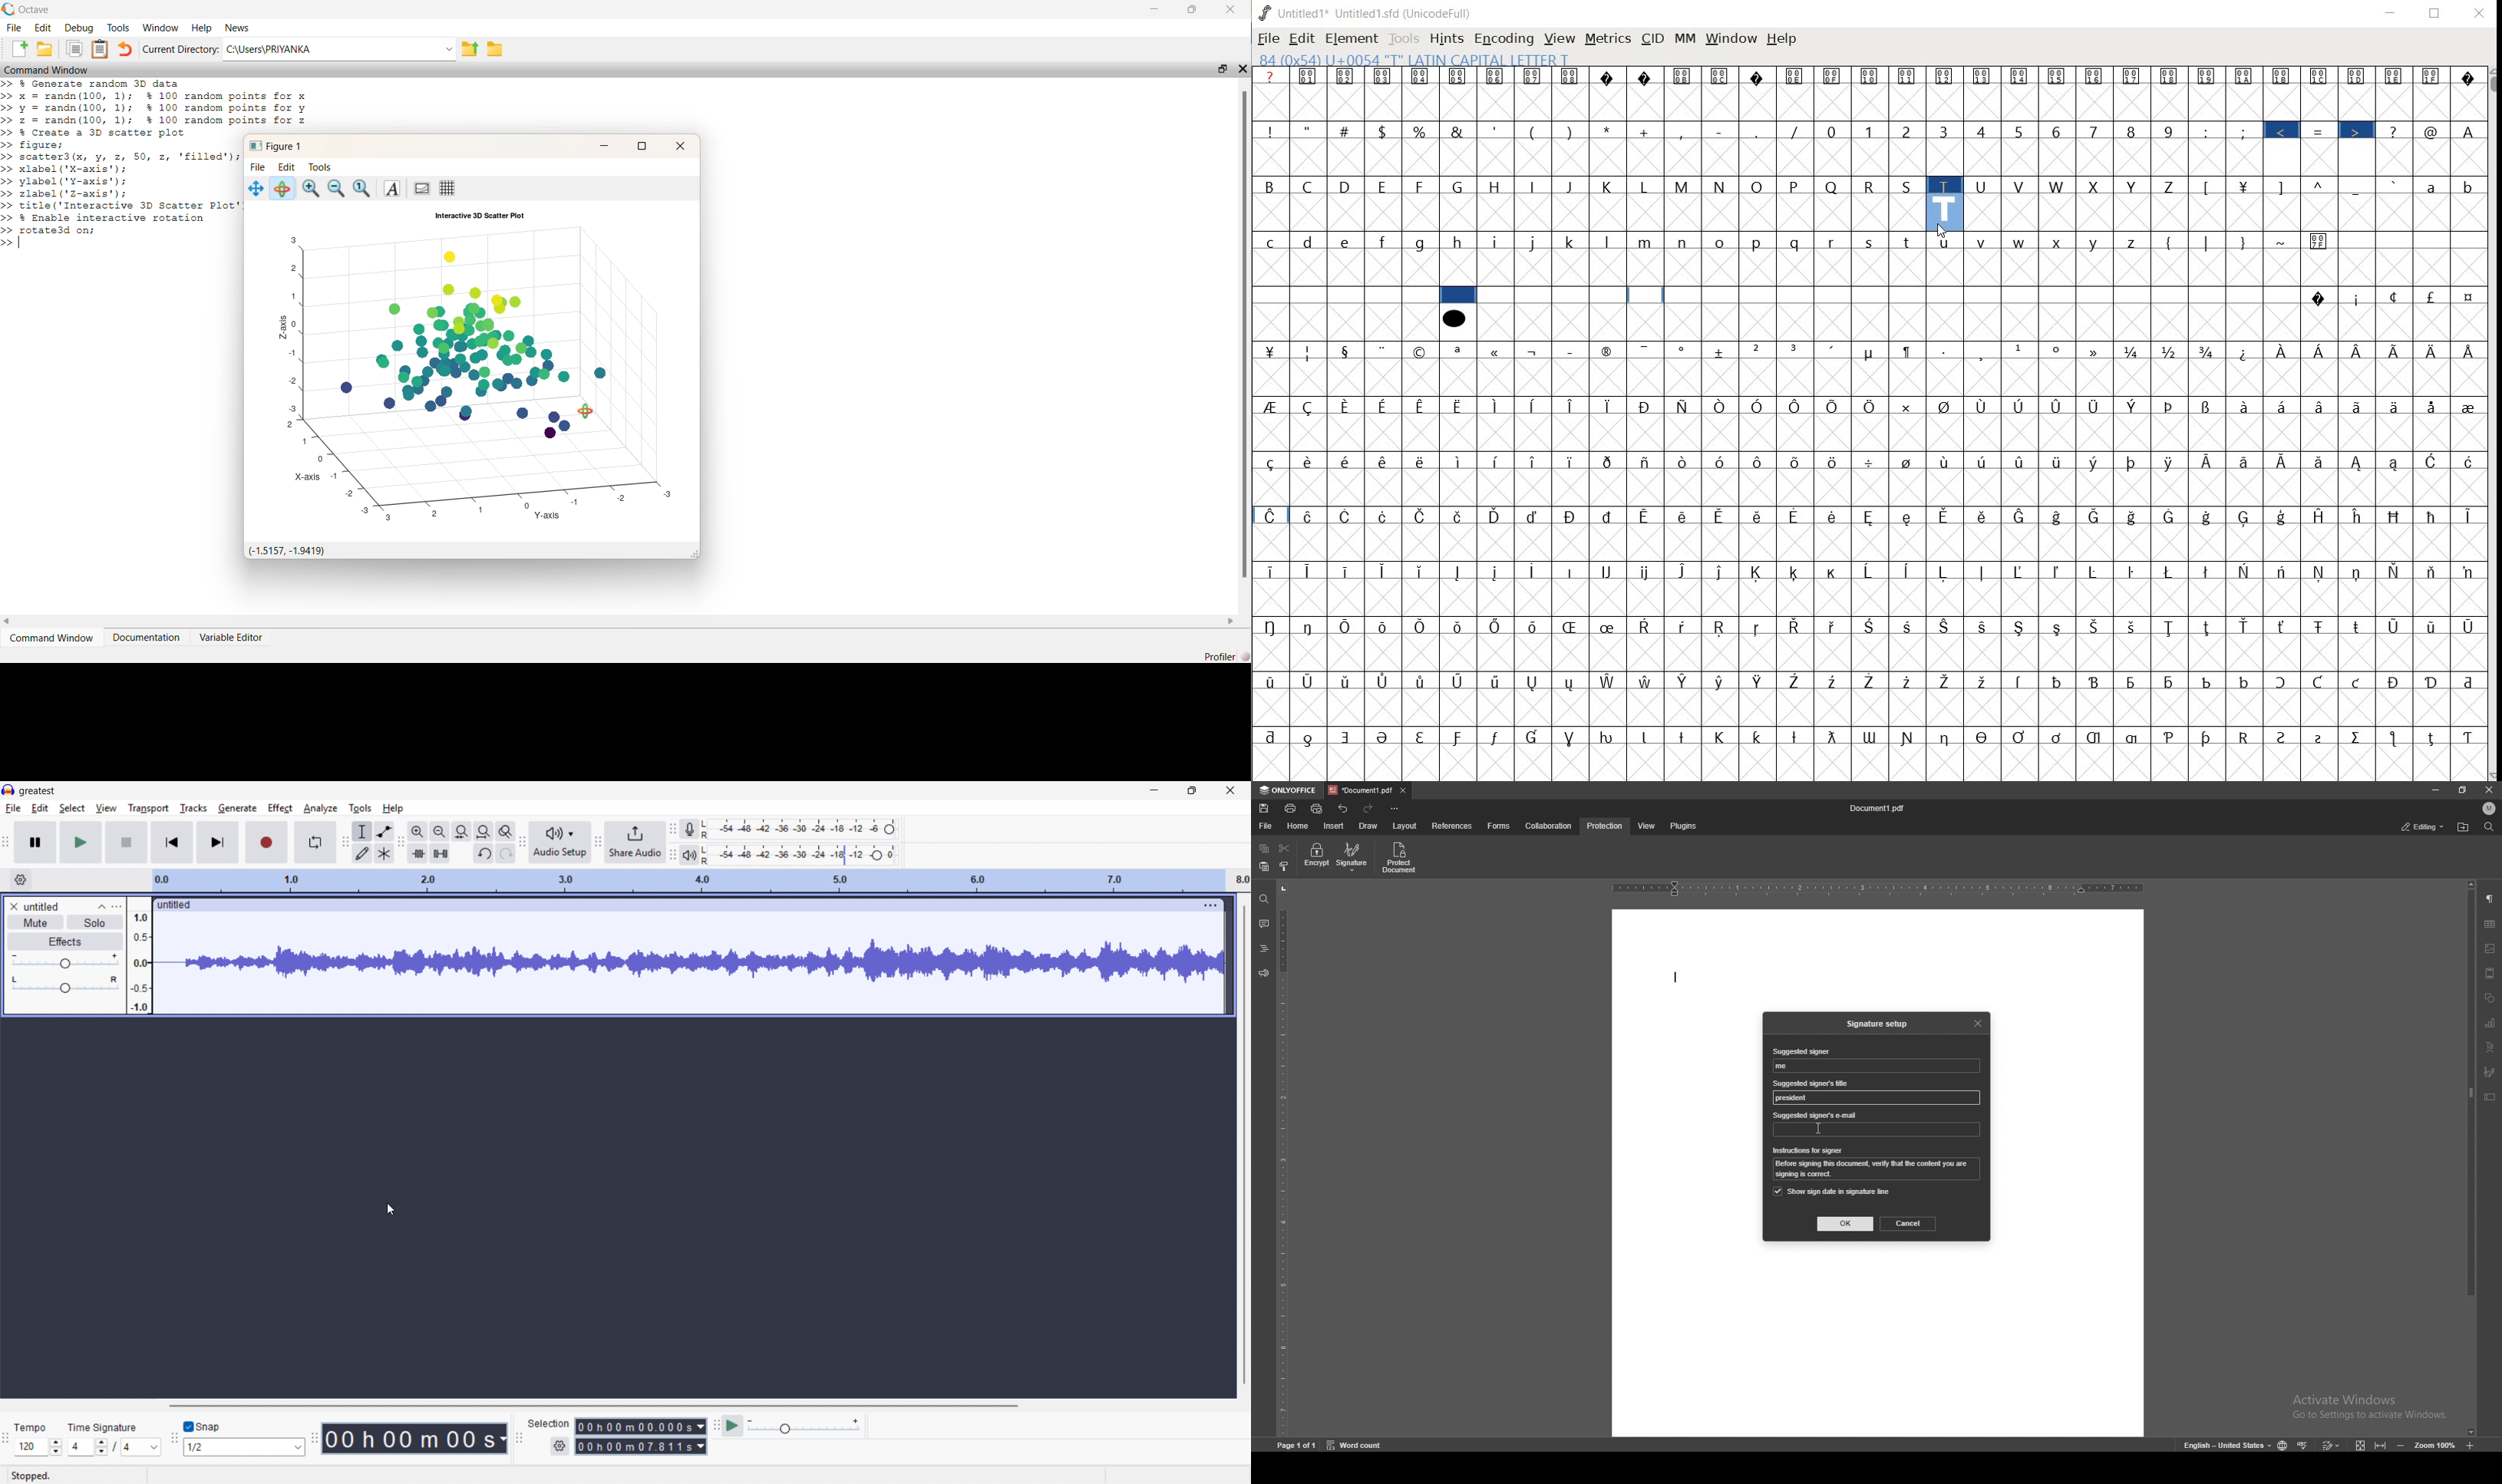 This screenshot has width=2520, height=1484. What do you see at coordinates (1833, 241) in the screenshot?
I see `r` at bounding box center [1833, 241].